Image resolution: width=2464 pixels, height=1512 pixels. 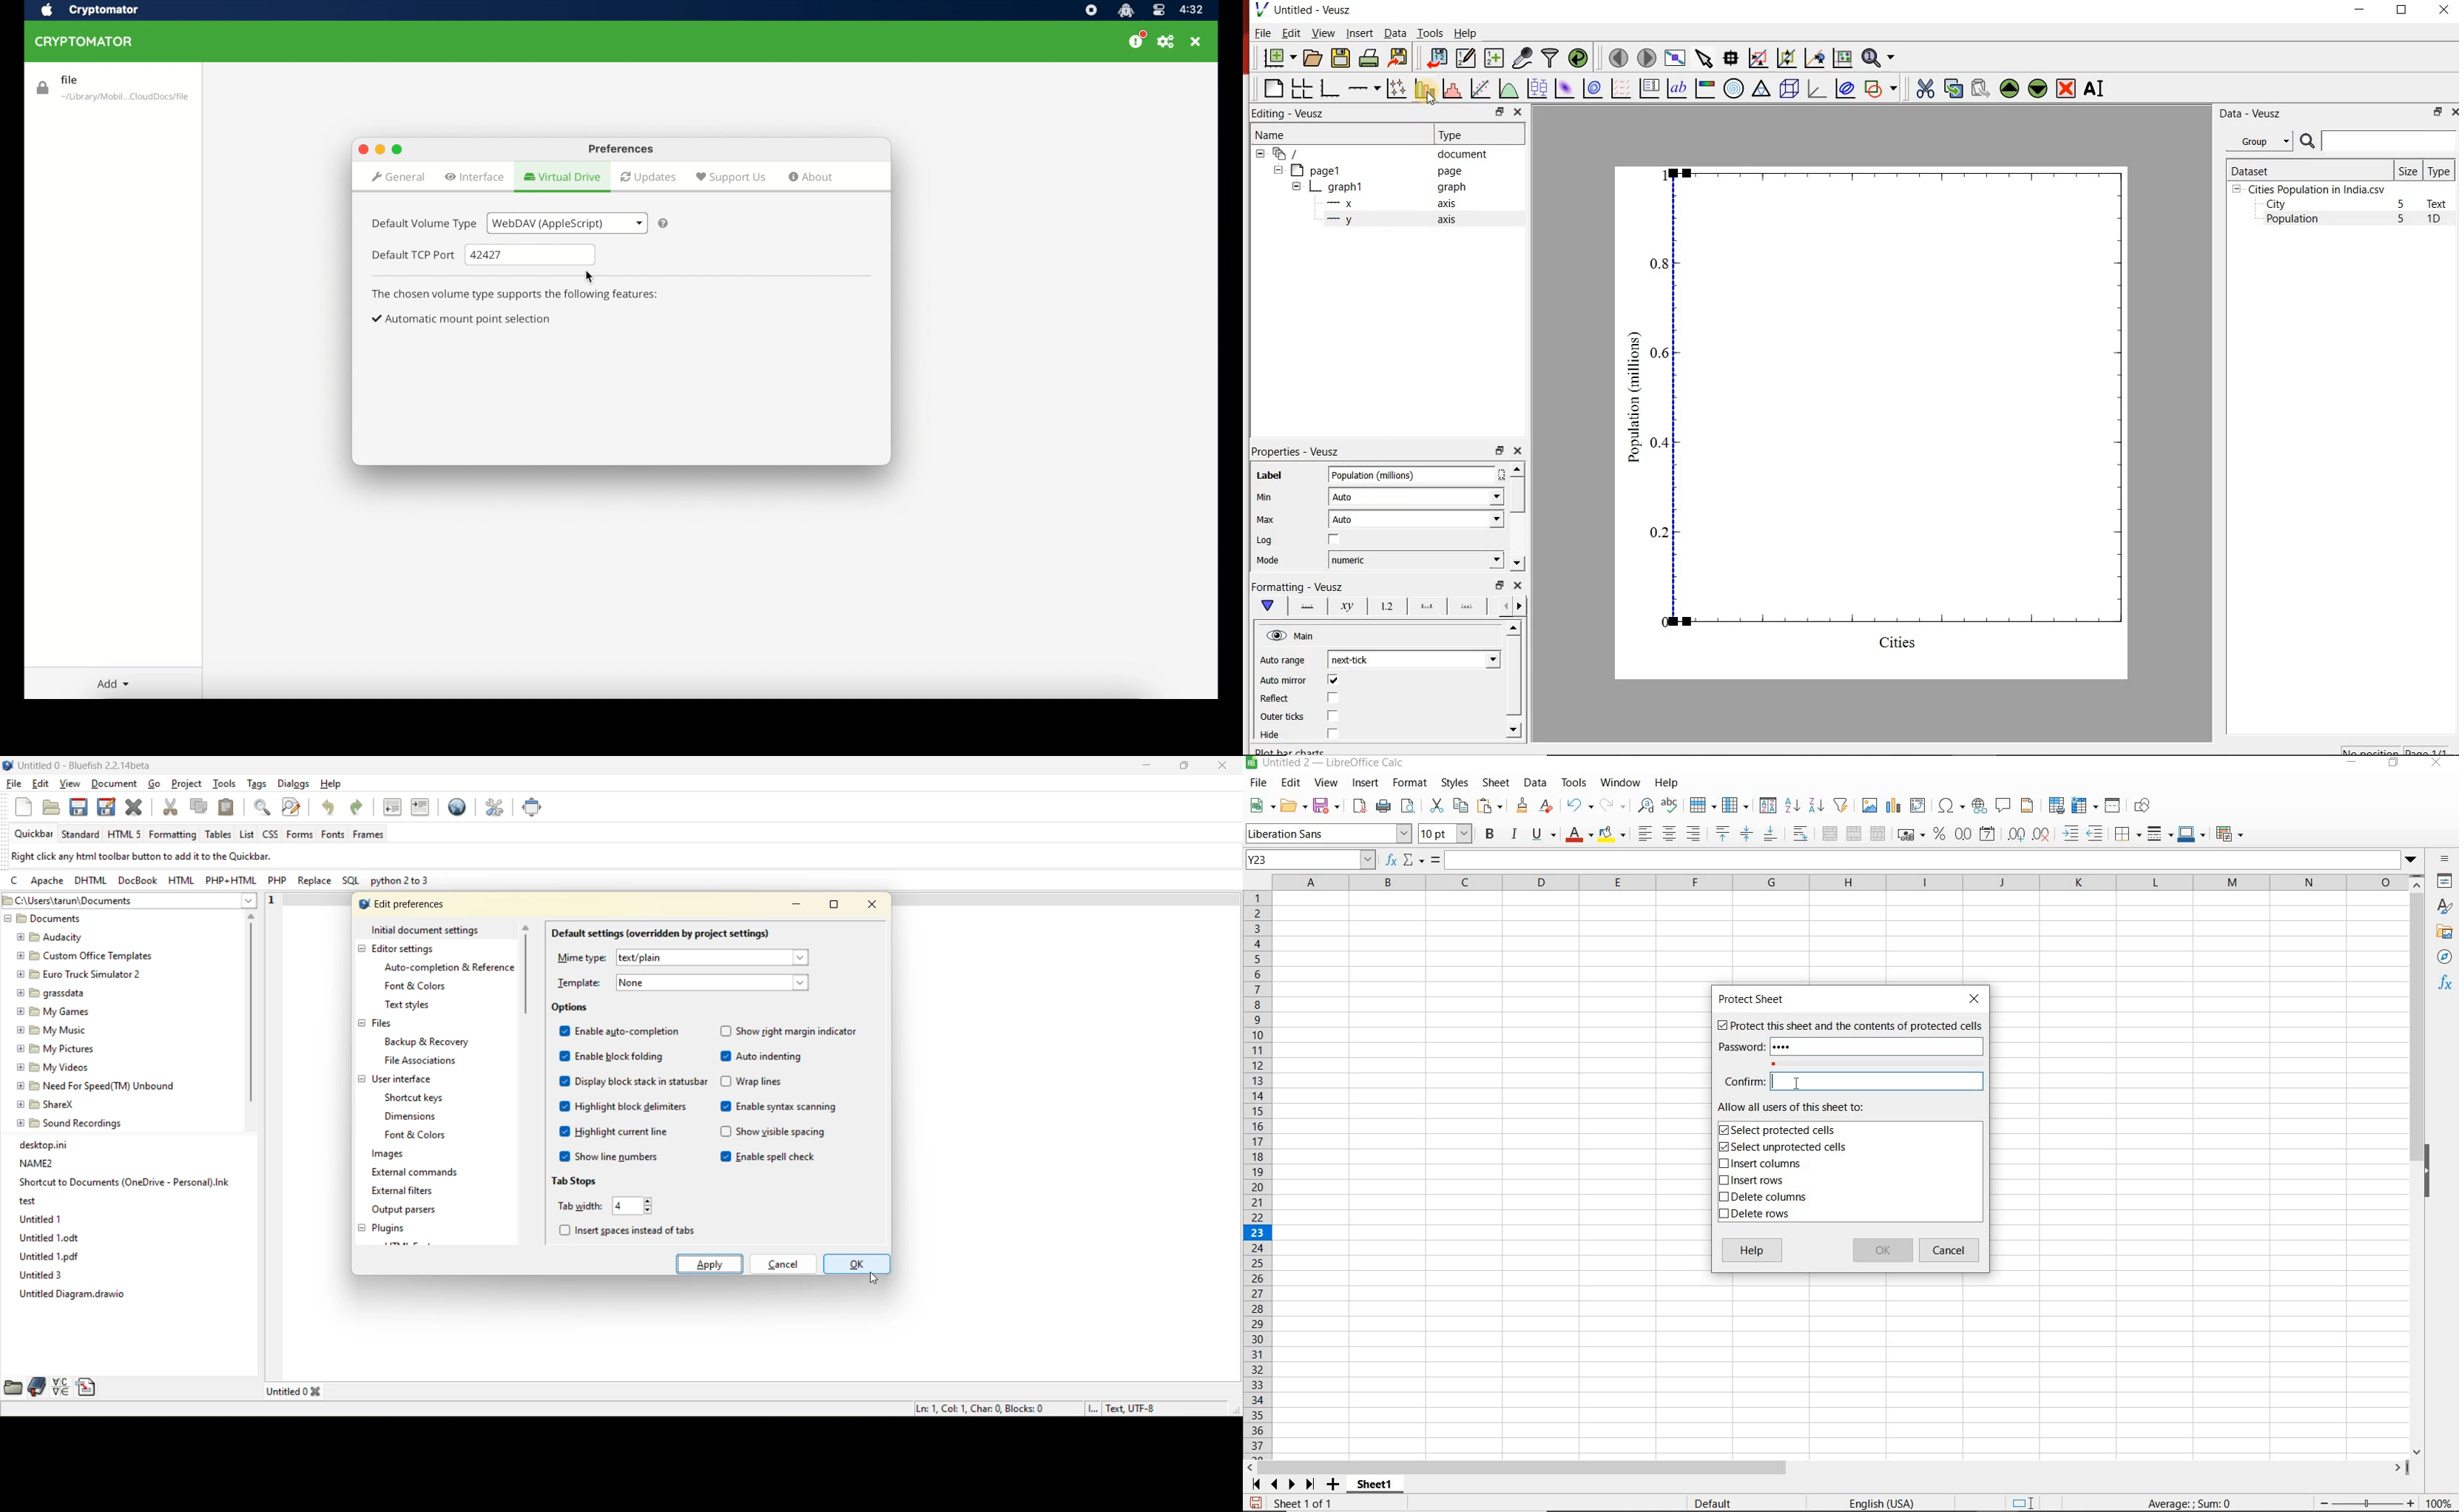 What do you see at coordinates (2454, 112) in the screenshot?
I see `close` at bounding box center [2454, 112].